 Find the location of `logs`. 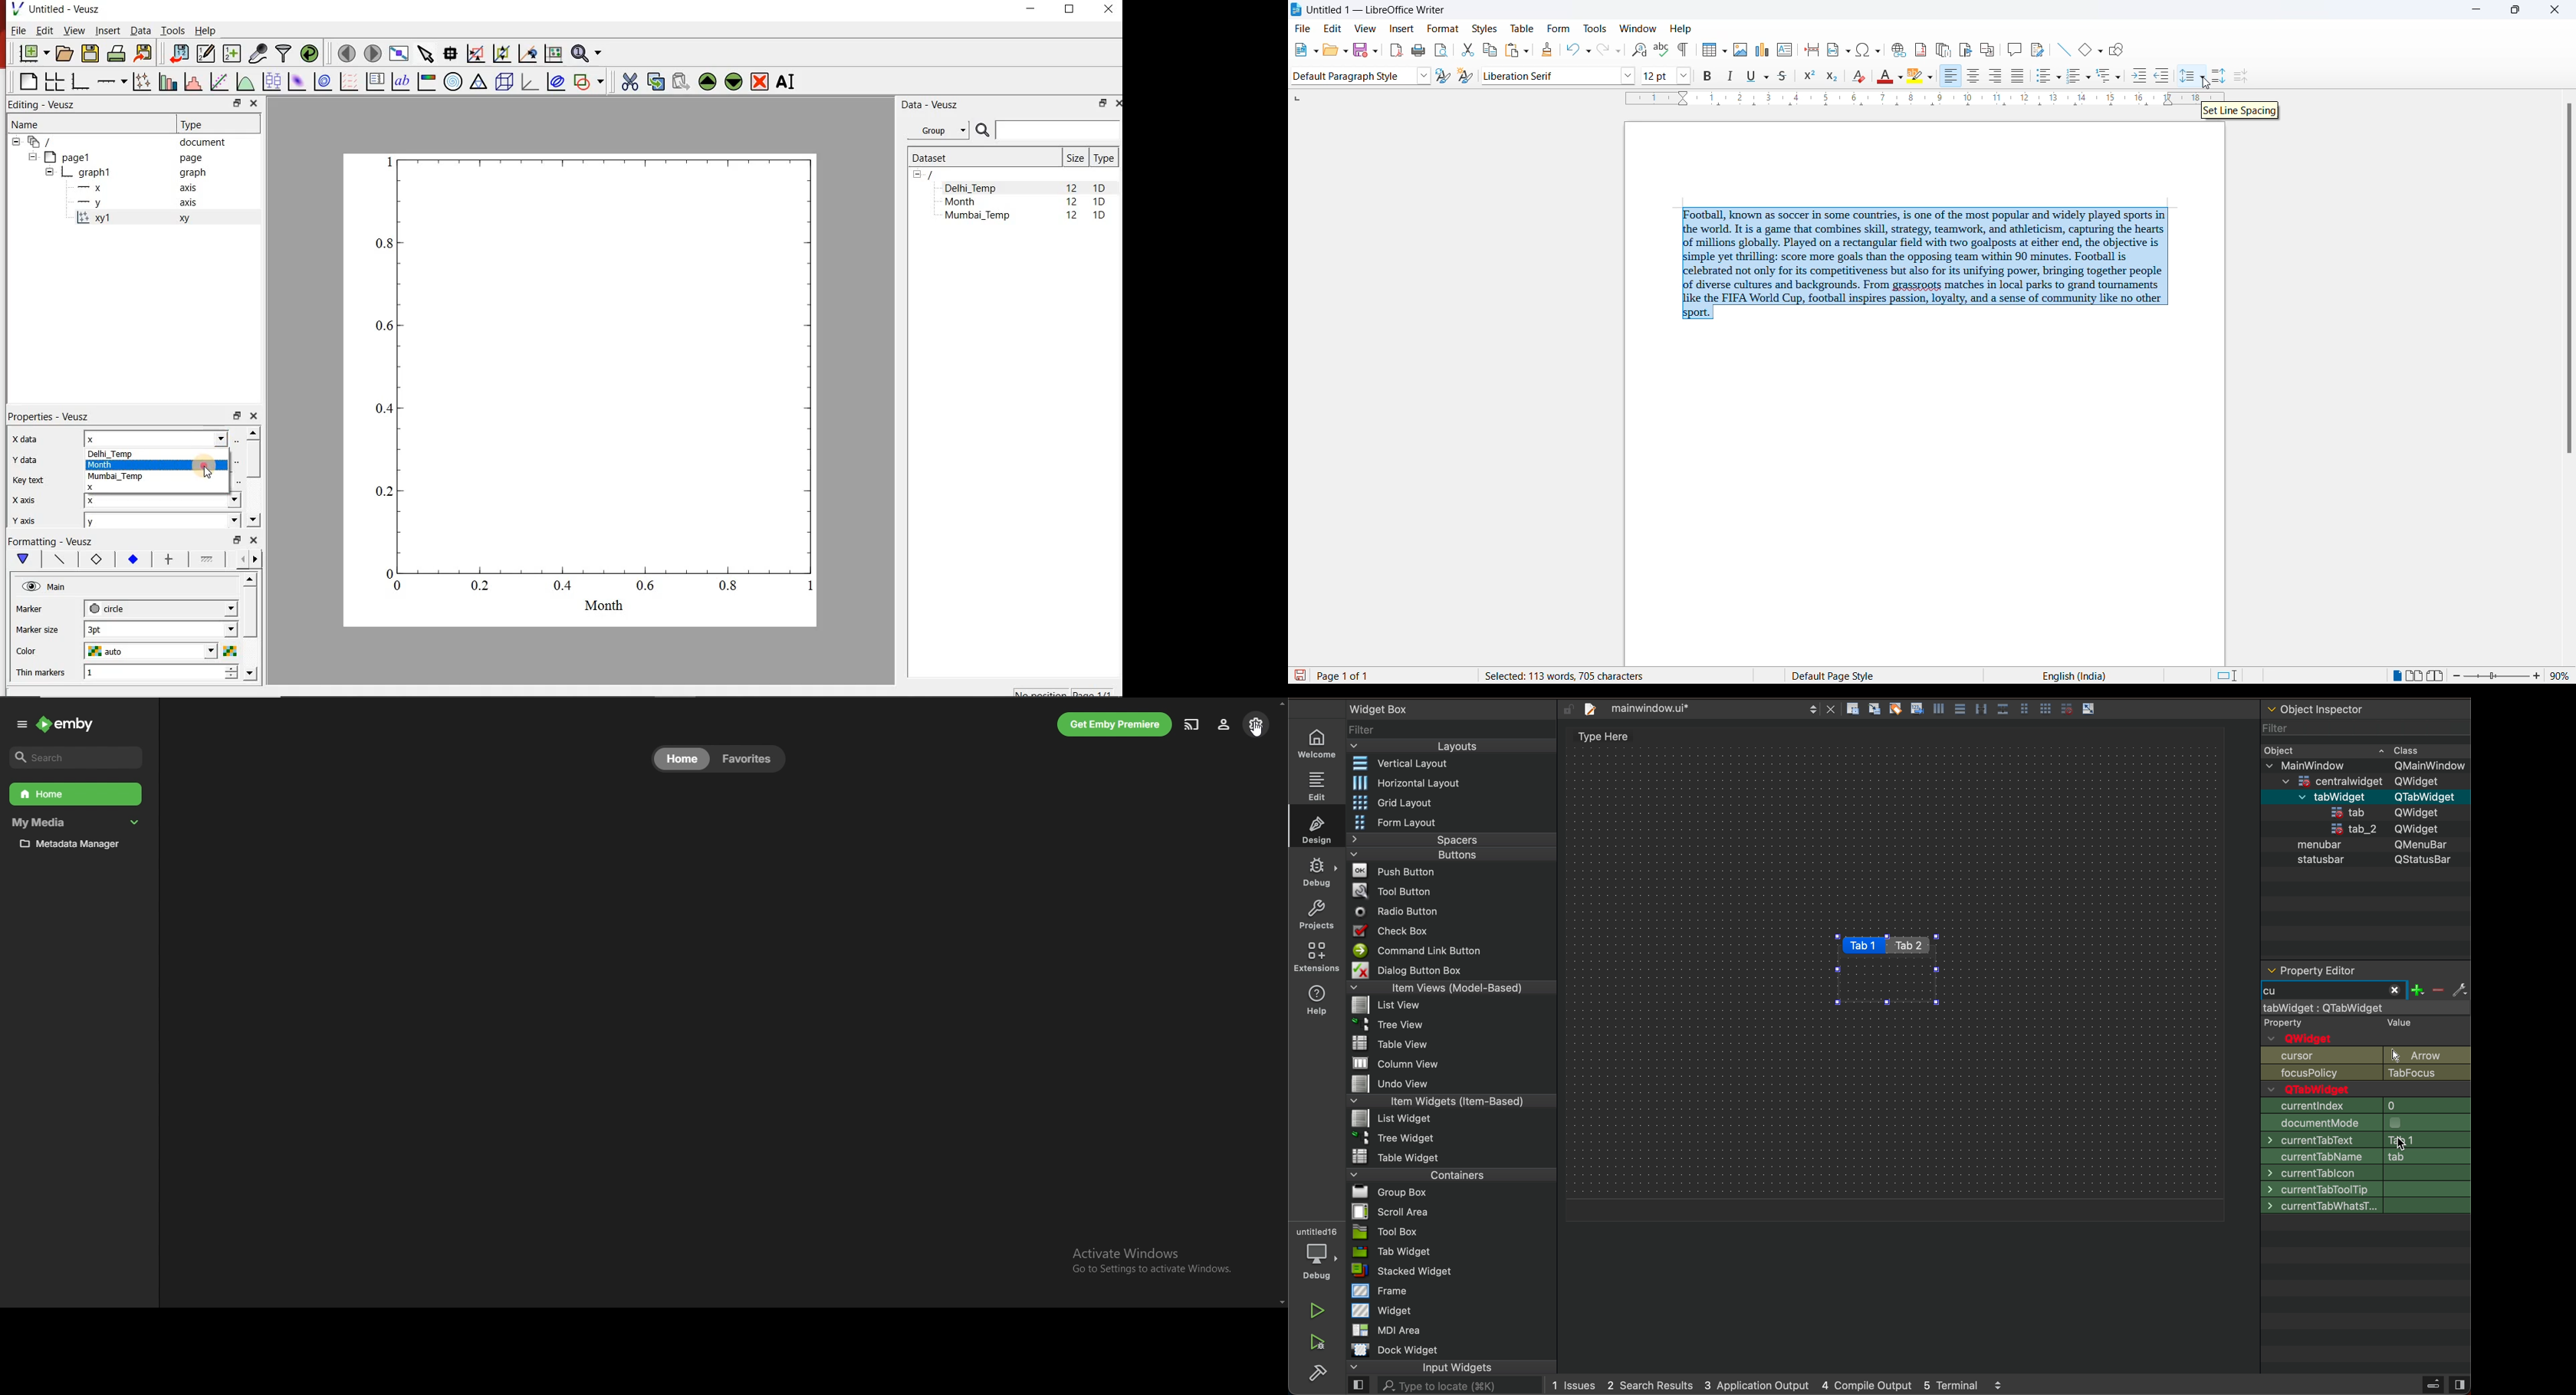

logs is located at coordinates (1781, 1385).